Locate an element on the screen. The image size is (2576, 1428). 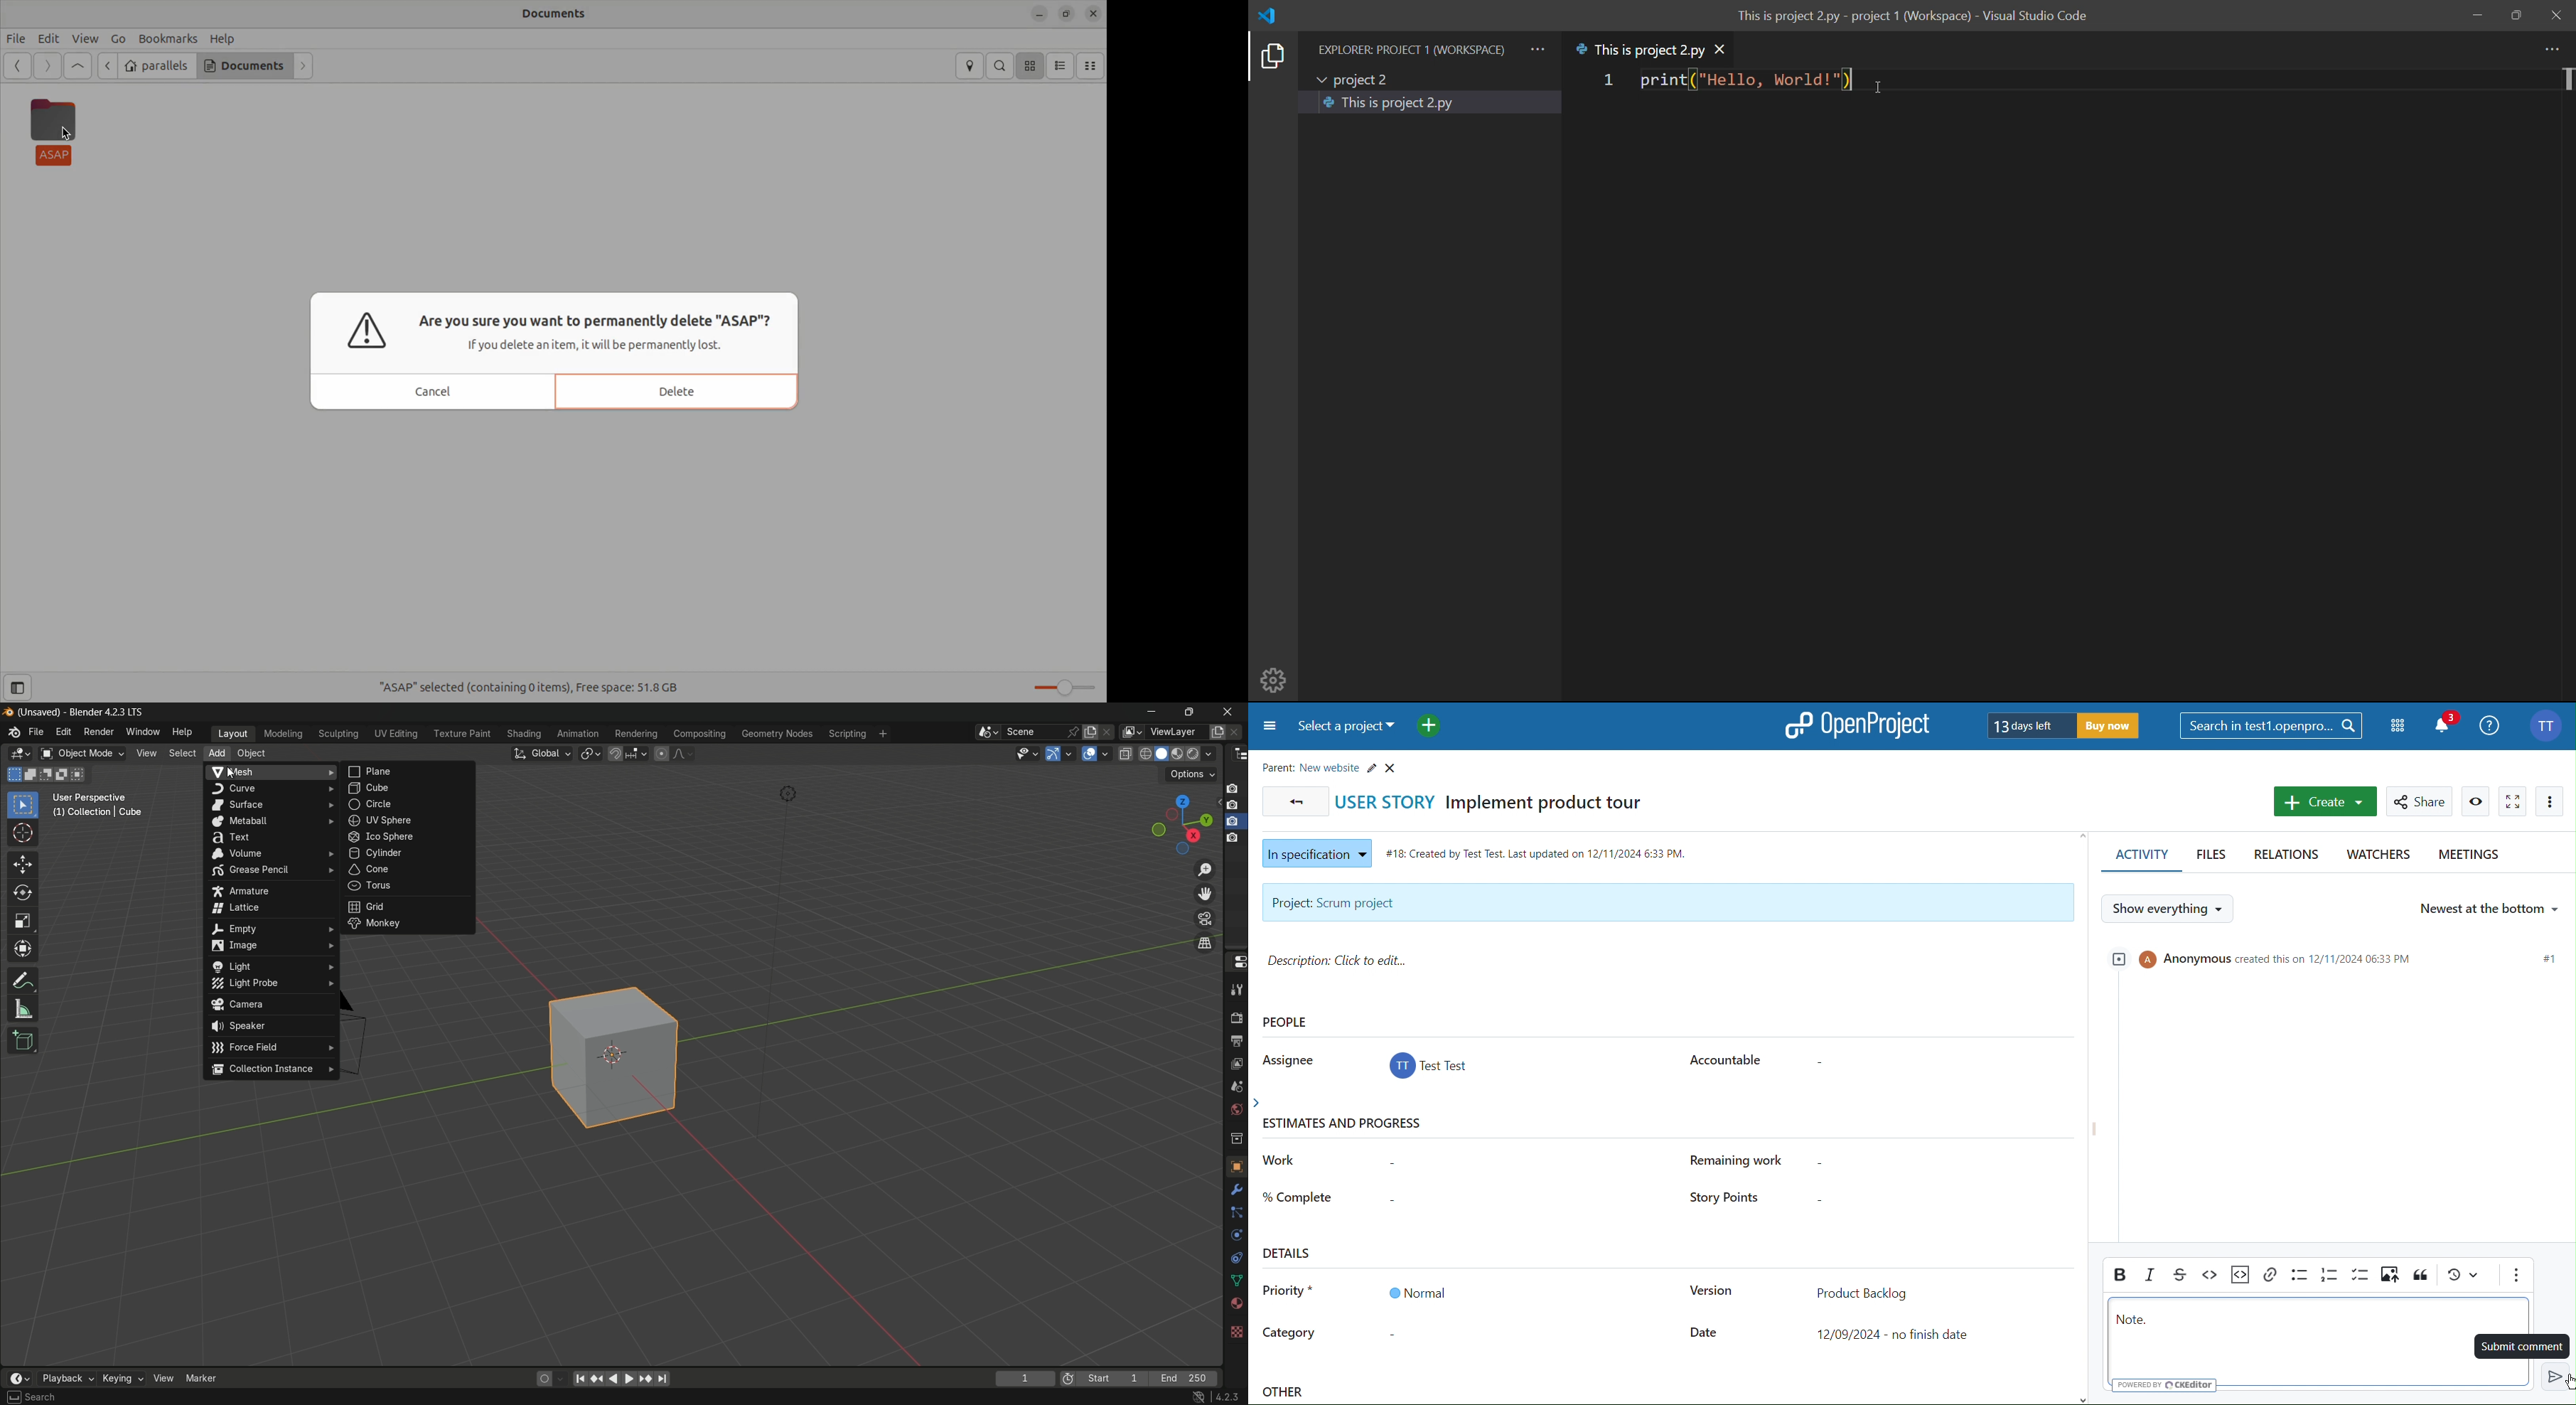
output is located at coordinates (1235, 1041).